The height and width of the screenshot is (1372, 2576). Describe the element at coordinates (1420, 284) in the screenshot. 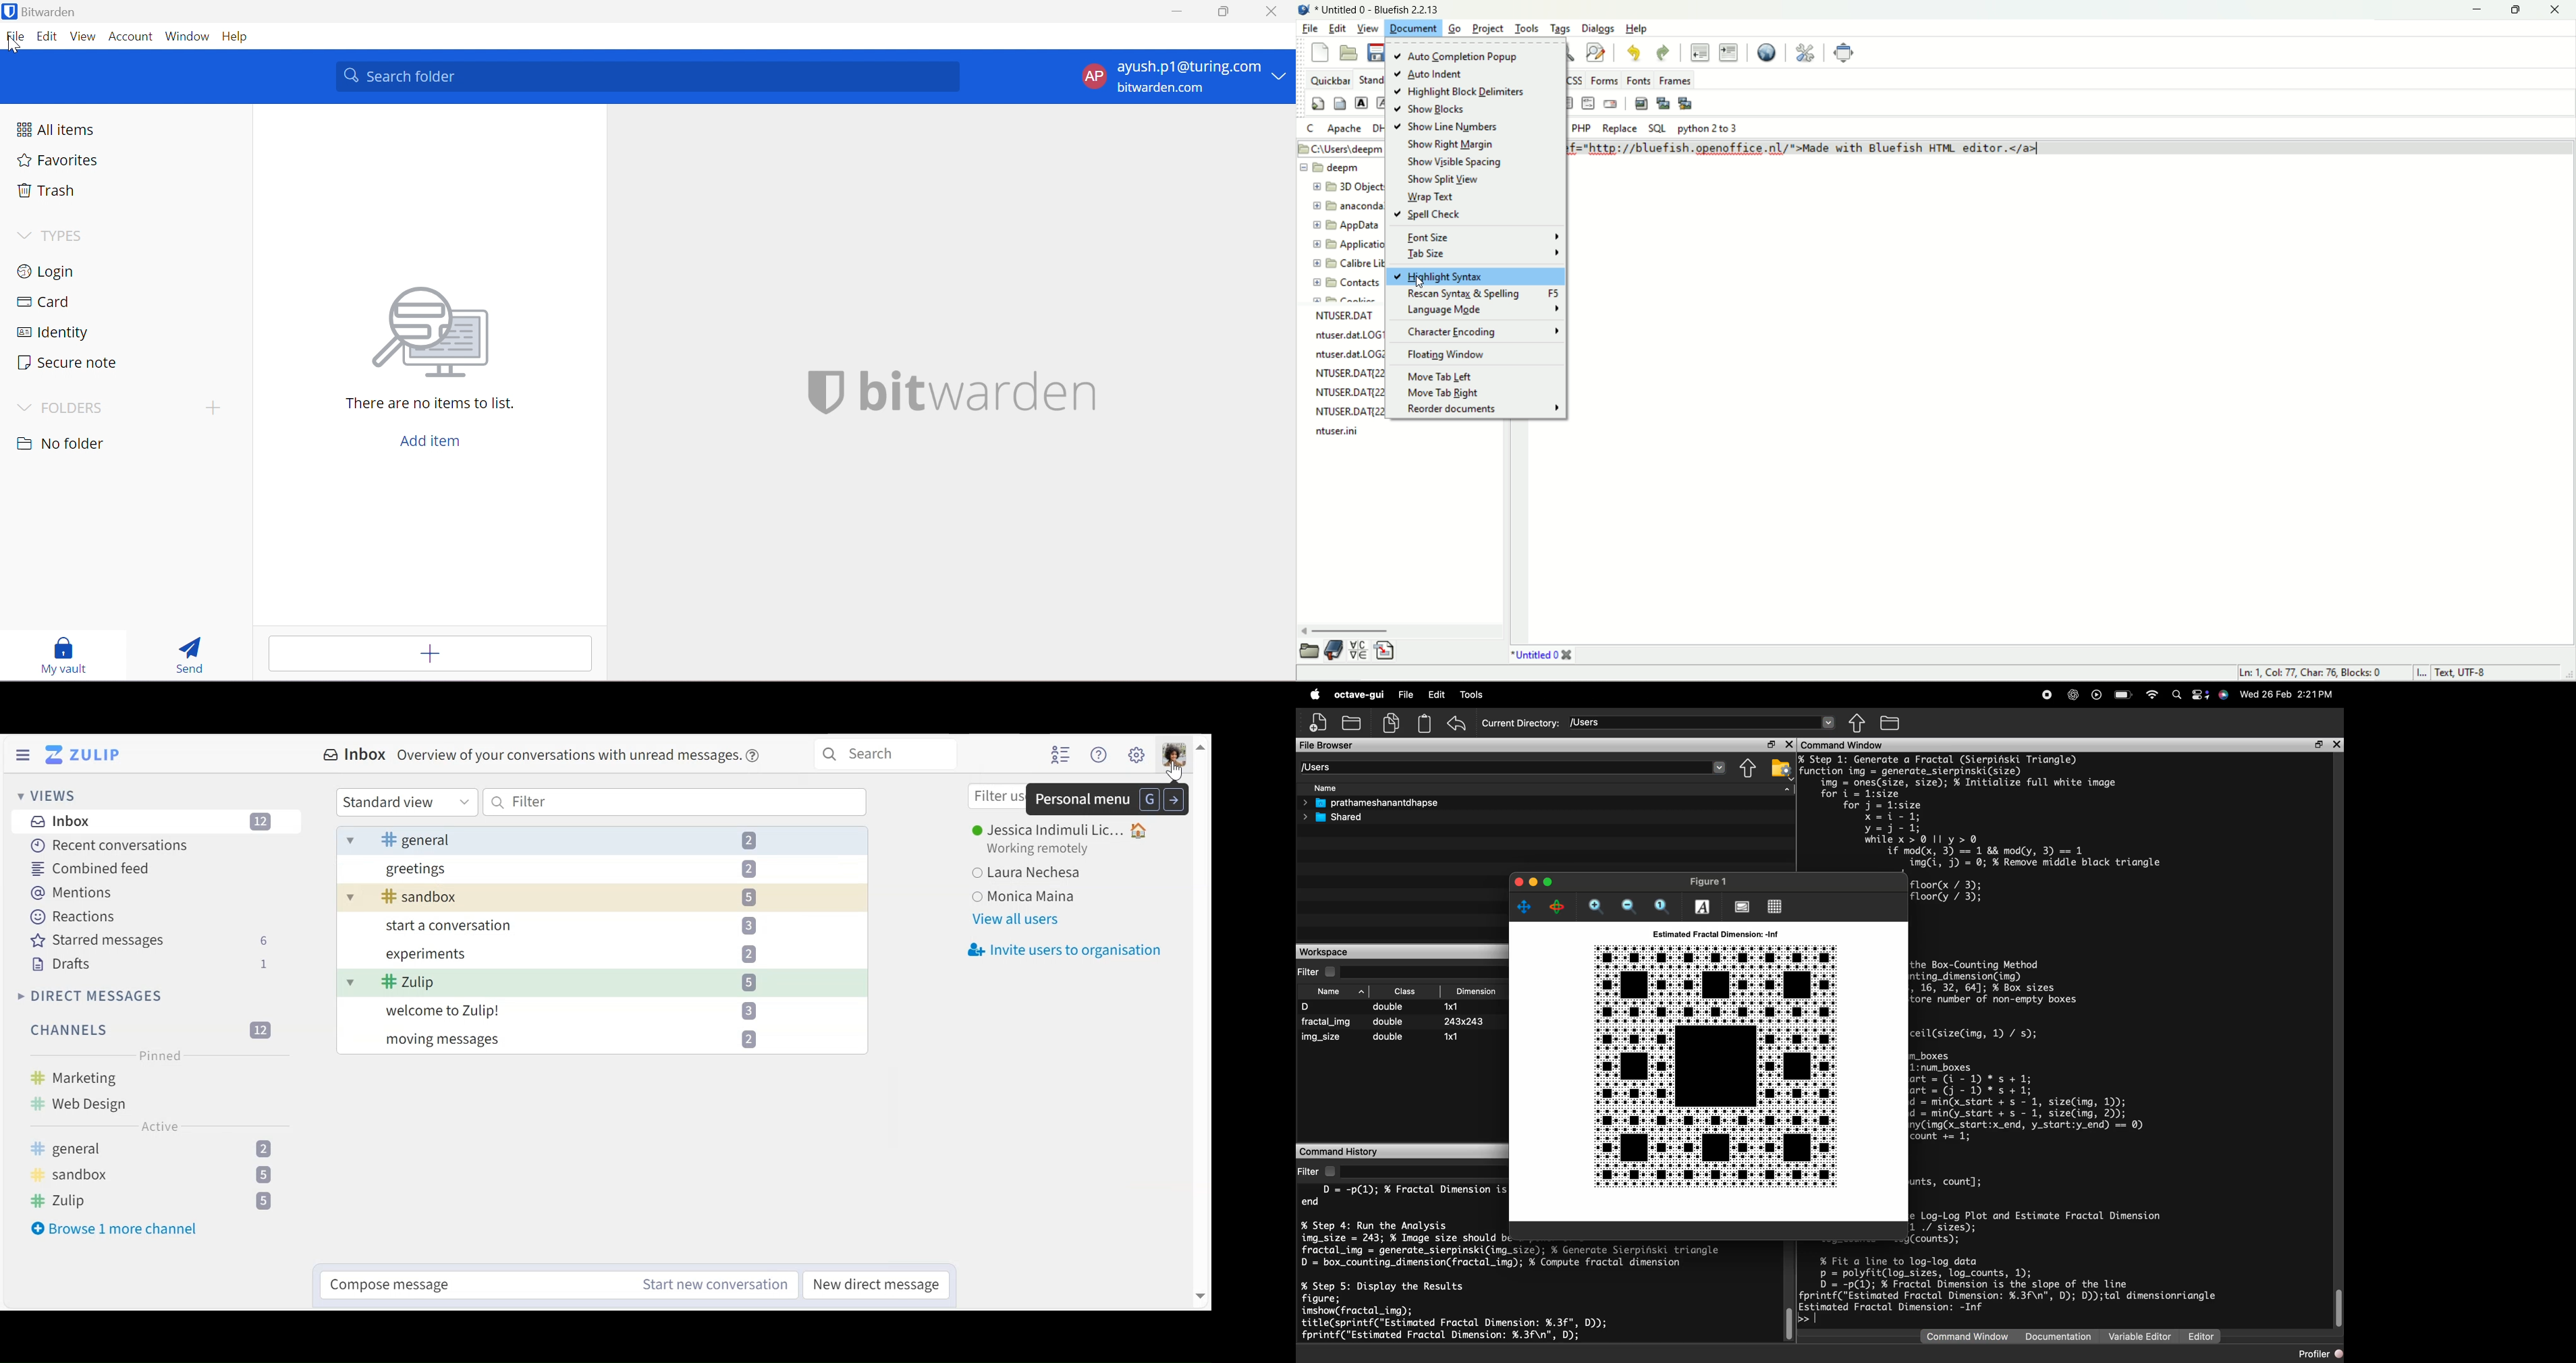

I see `cursor` at that location.